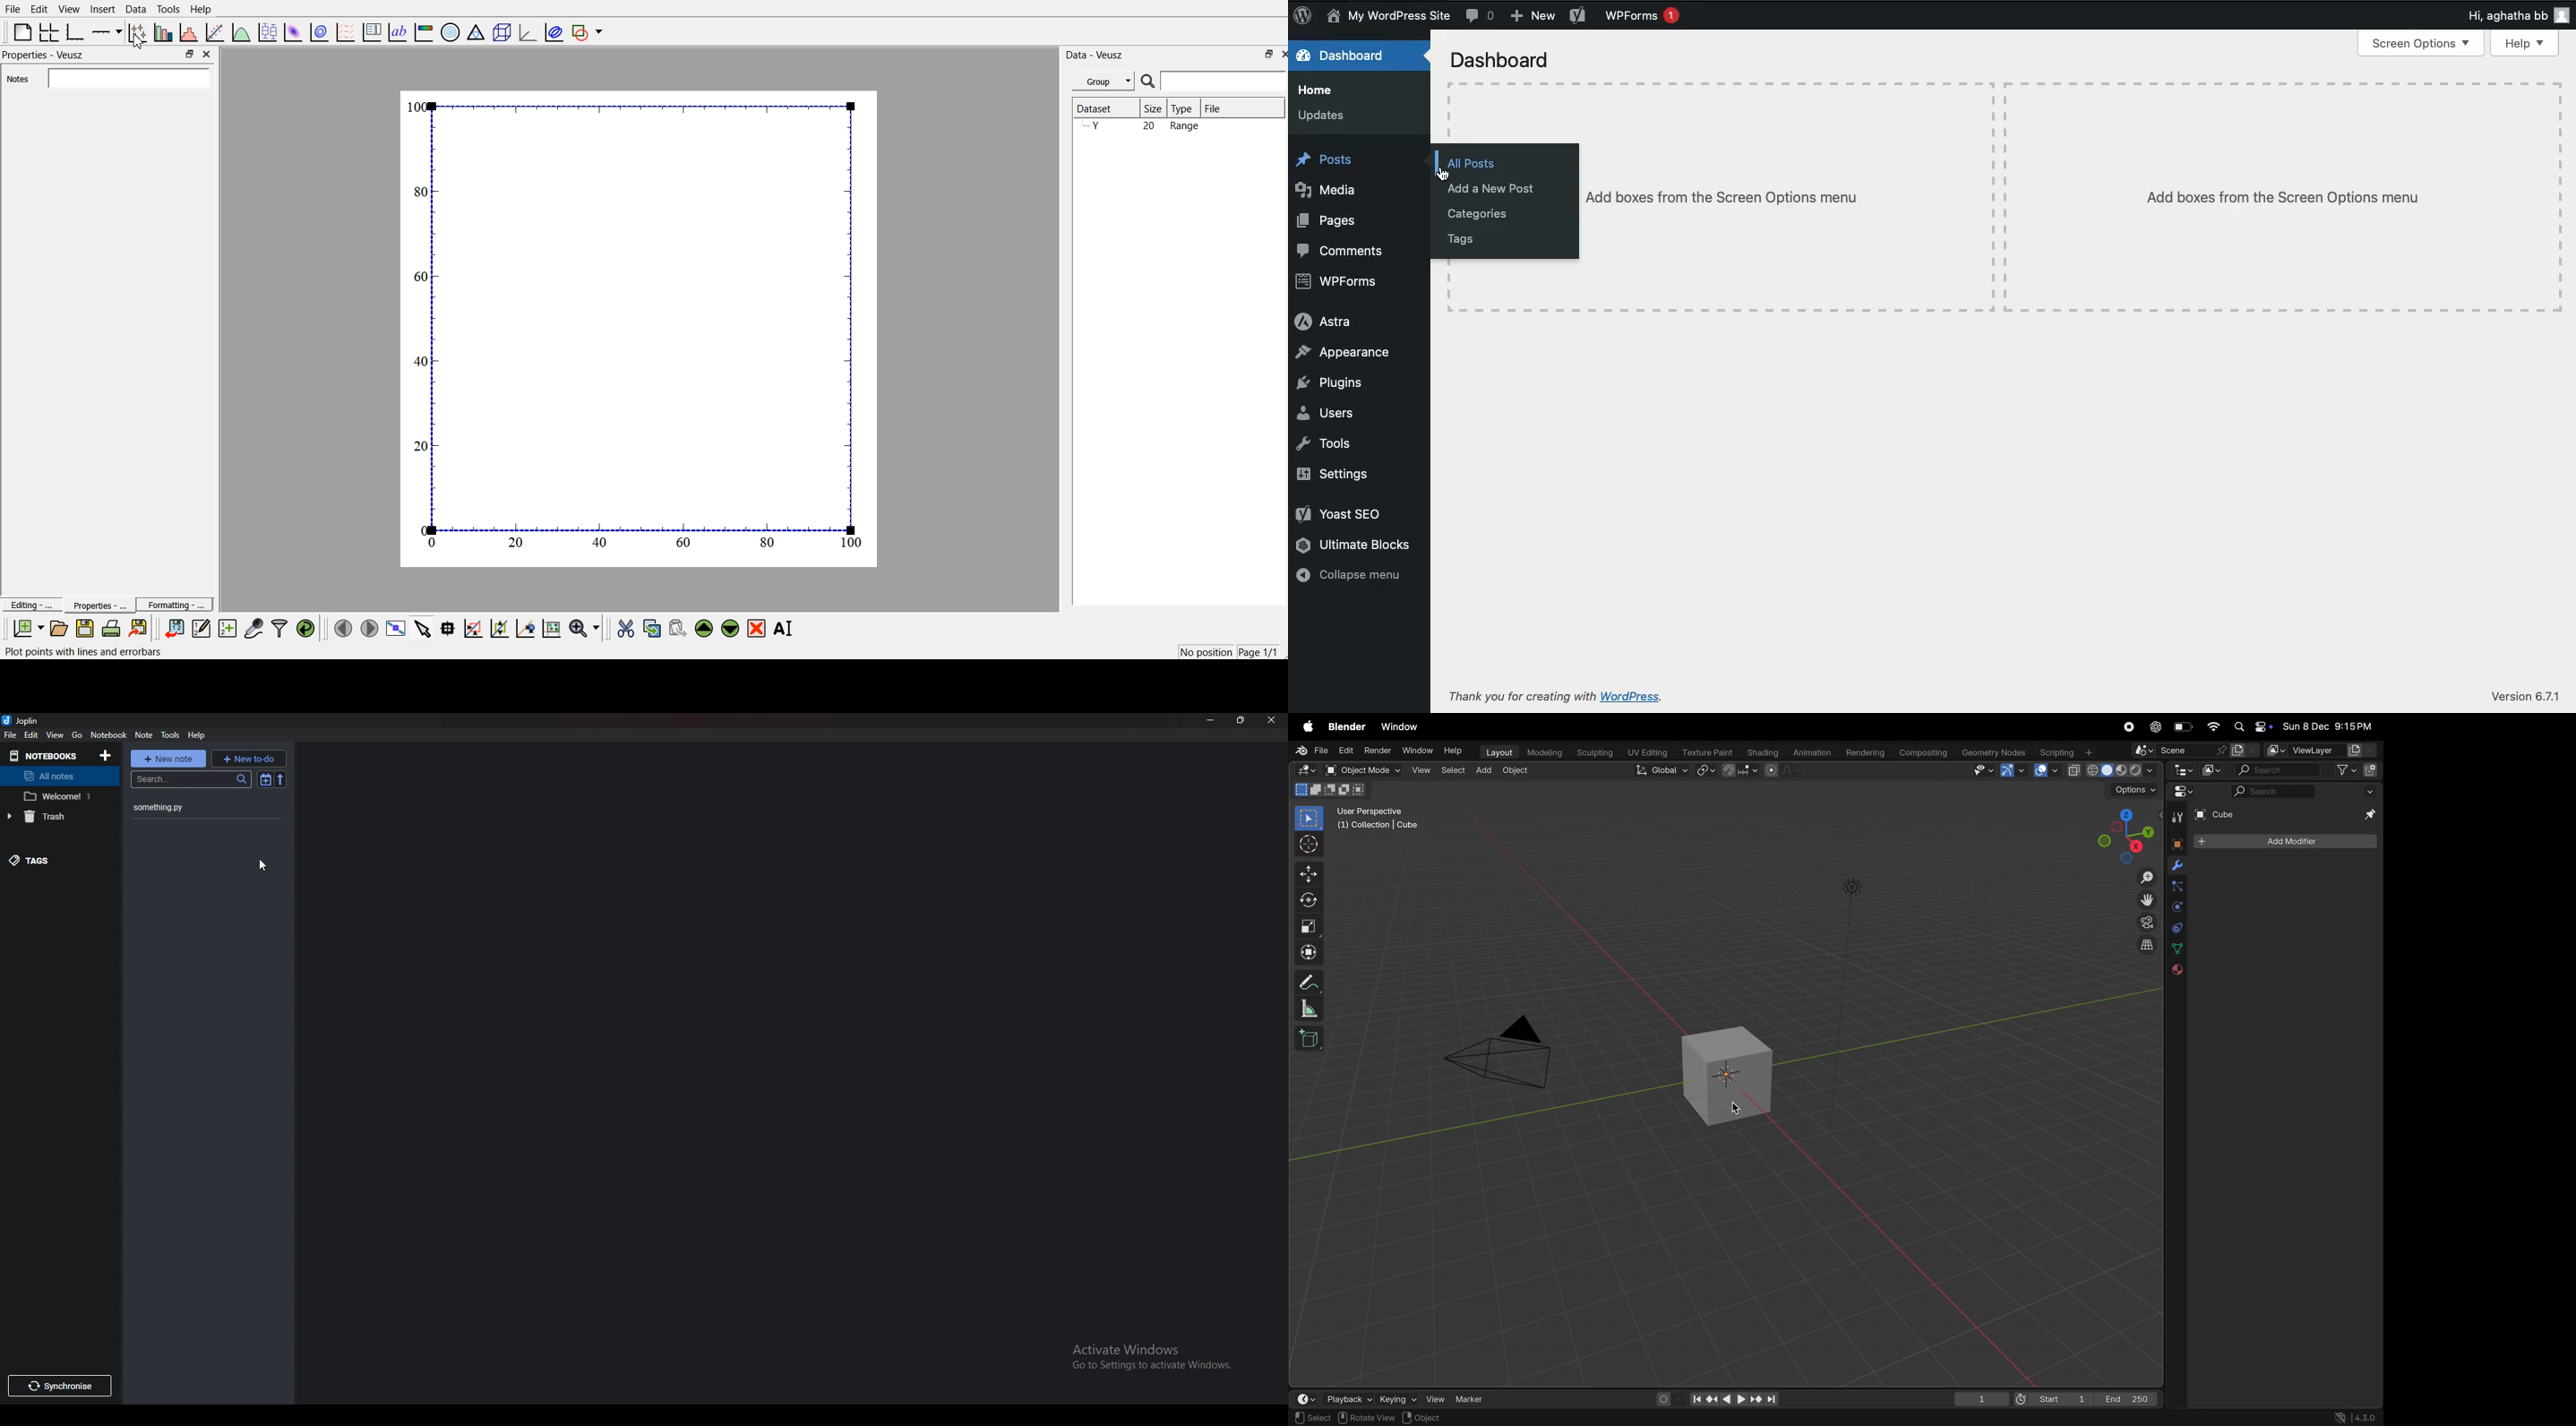 Image resolution: width=2576 pixels, height=1428 pixels. I want to click on Dashboard, so click(1345, 55).